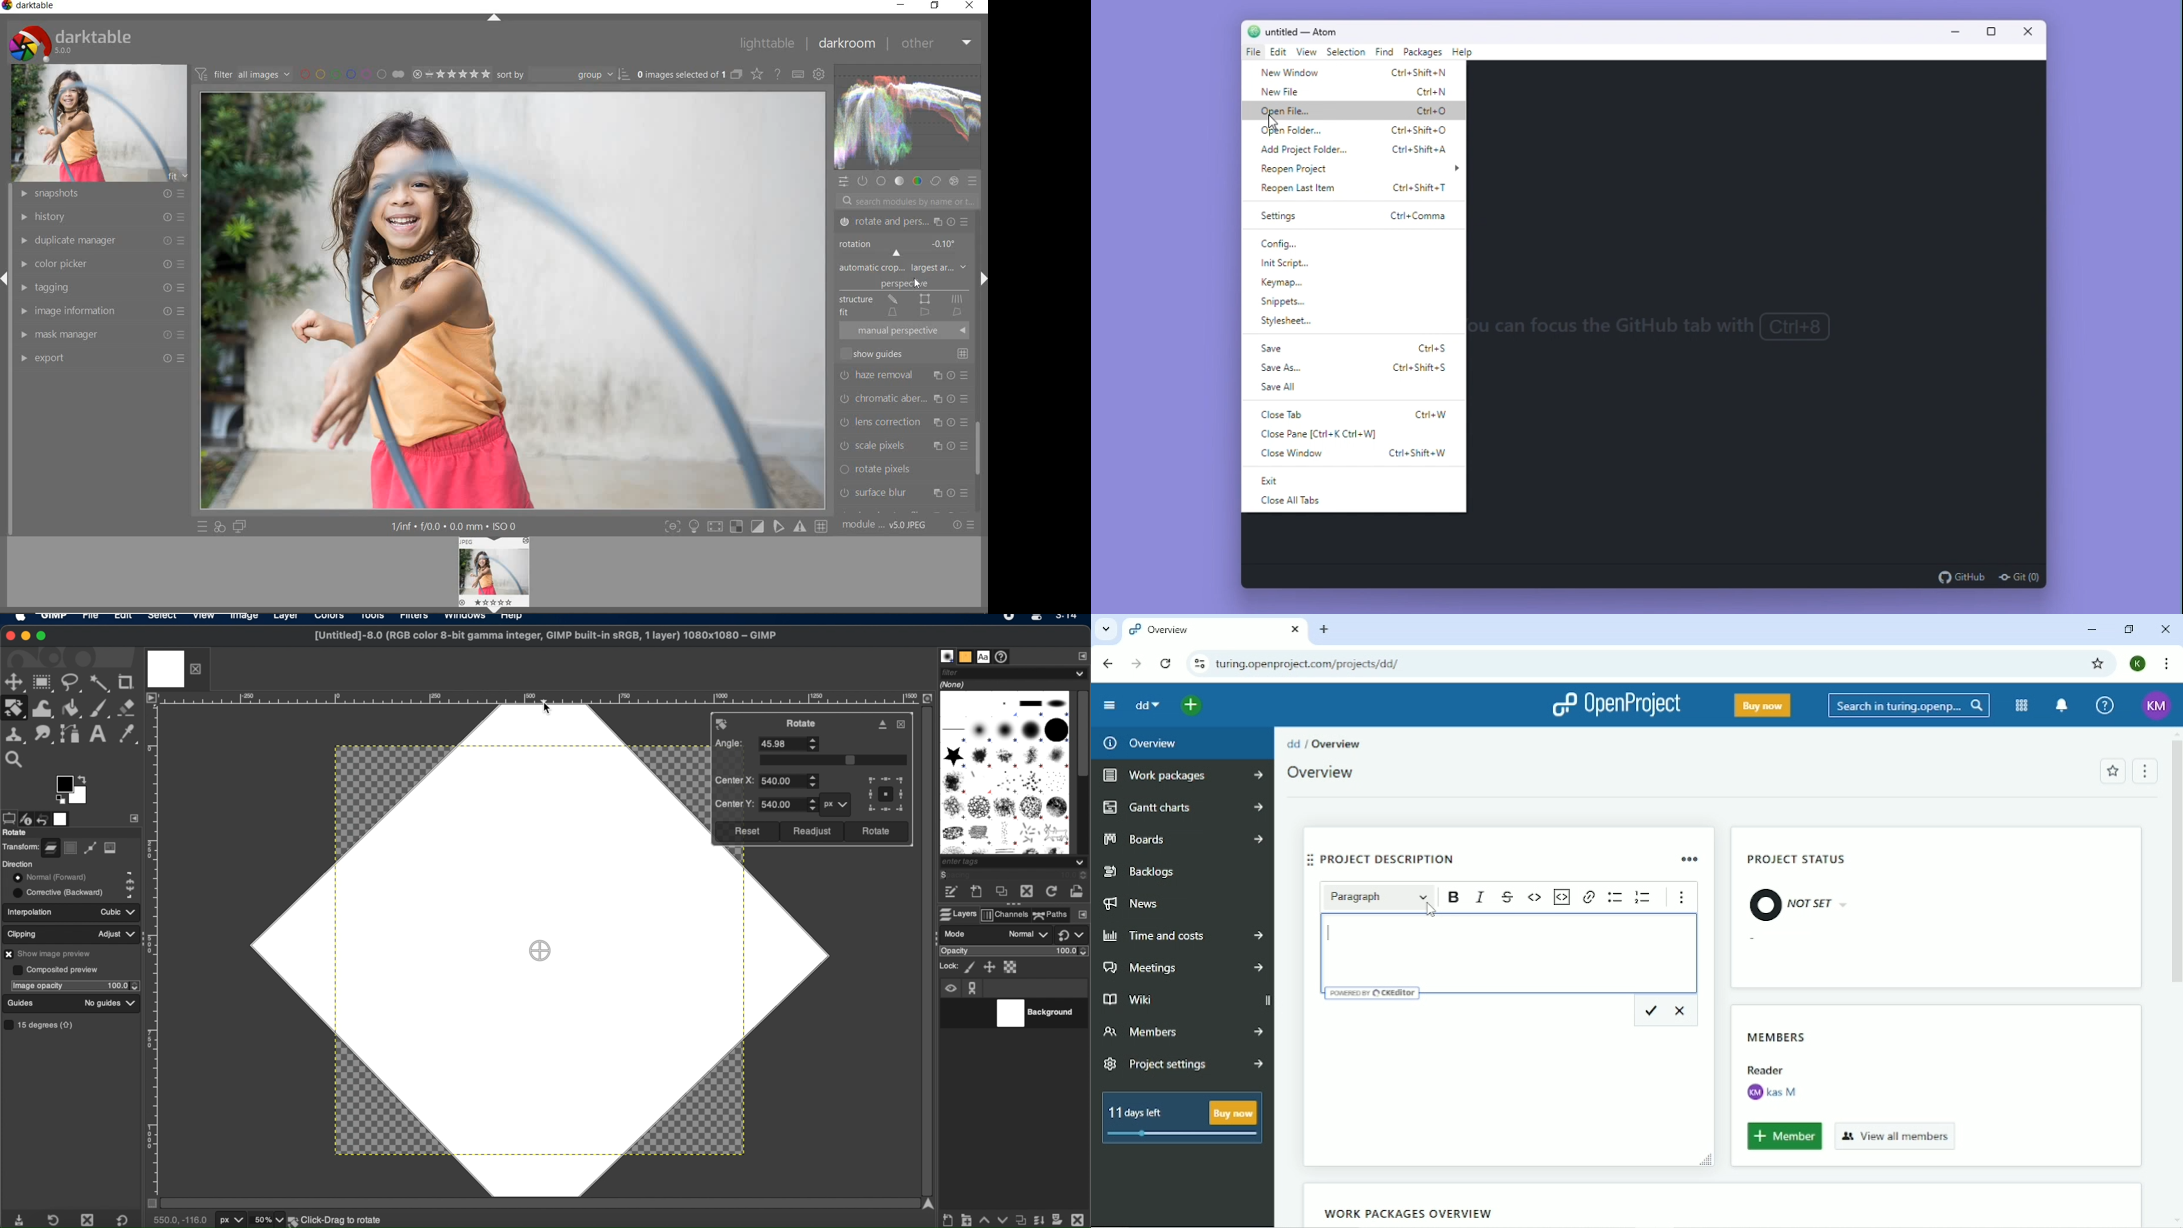 Image resolution: width=2184 pixels, height=1232 pixels. I want to click on OpenProject, so click(1617, 706).